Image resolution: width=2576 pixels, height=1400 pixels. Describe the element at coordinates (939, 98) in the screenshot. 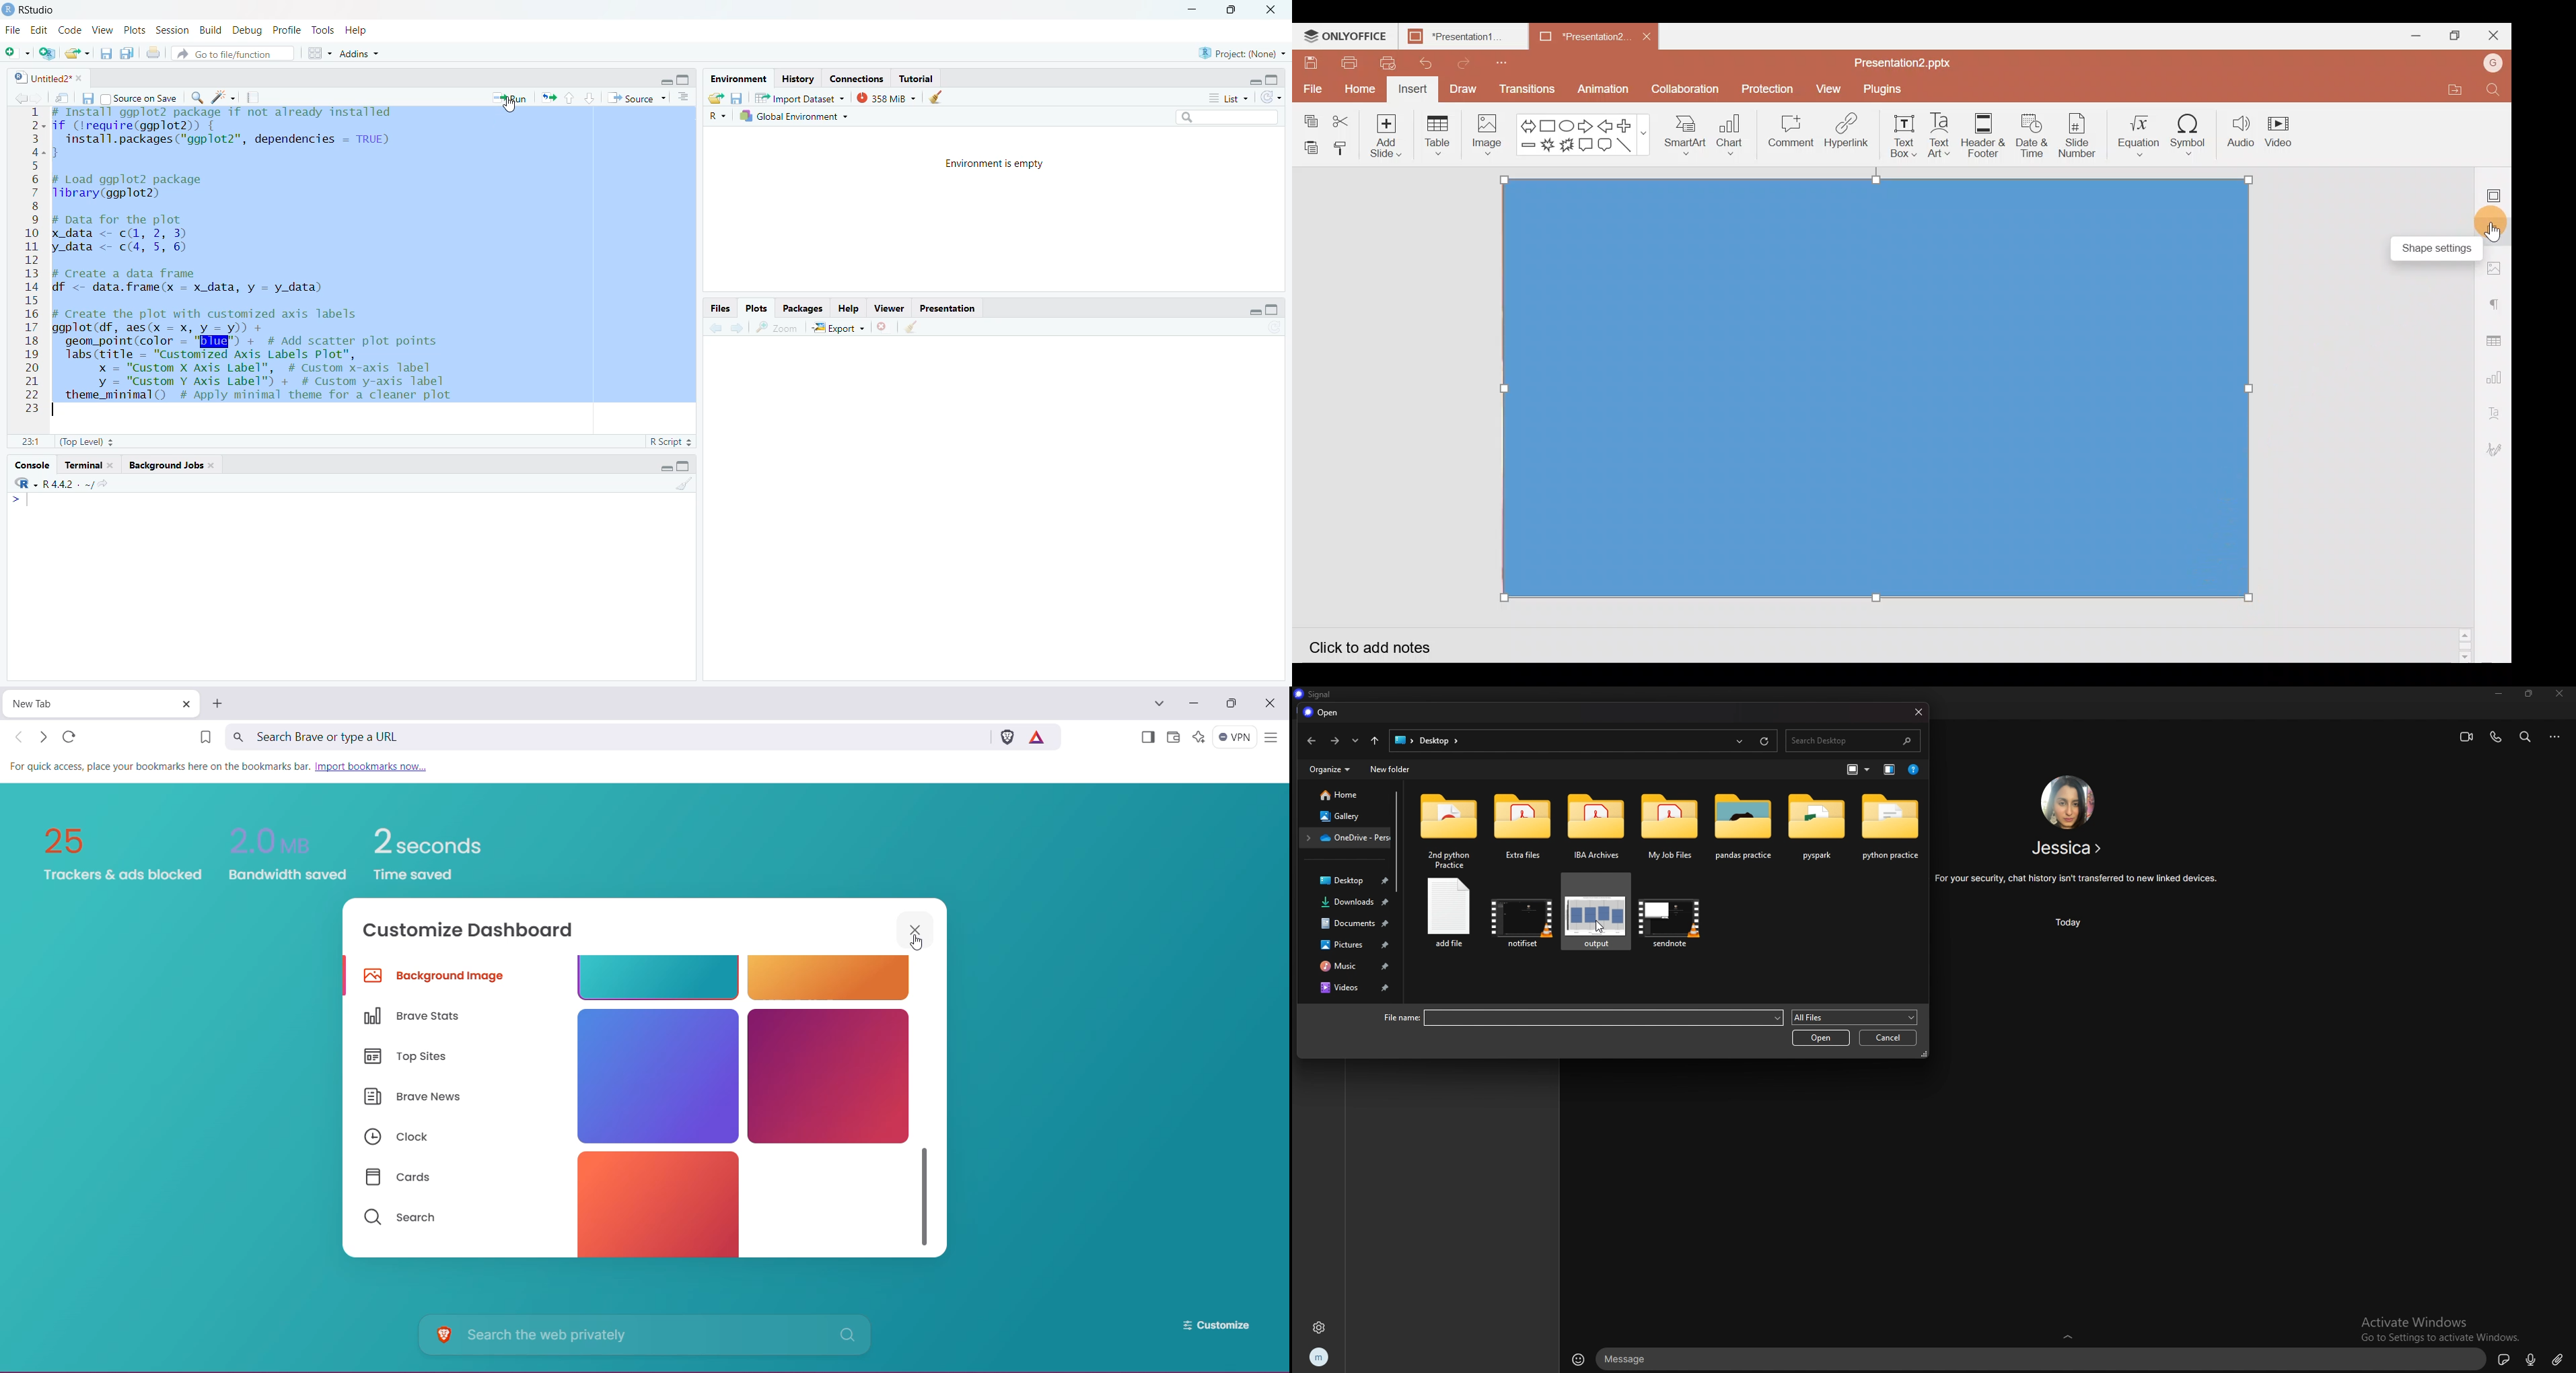

I see `clear` at that location.